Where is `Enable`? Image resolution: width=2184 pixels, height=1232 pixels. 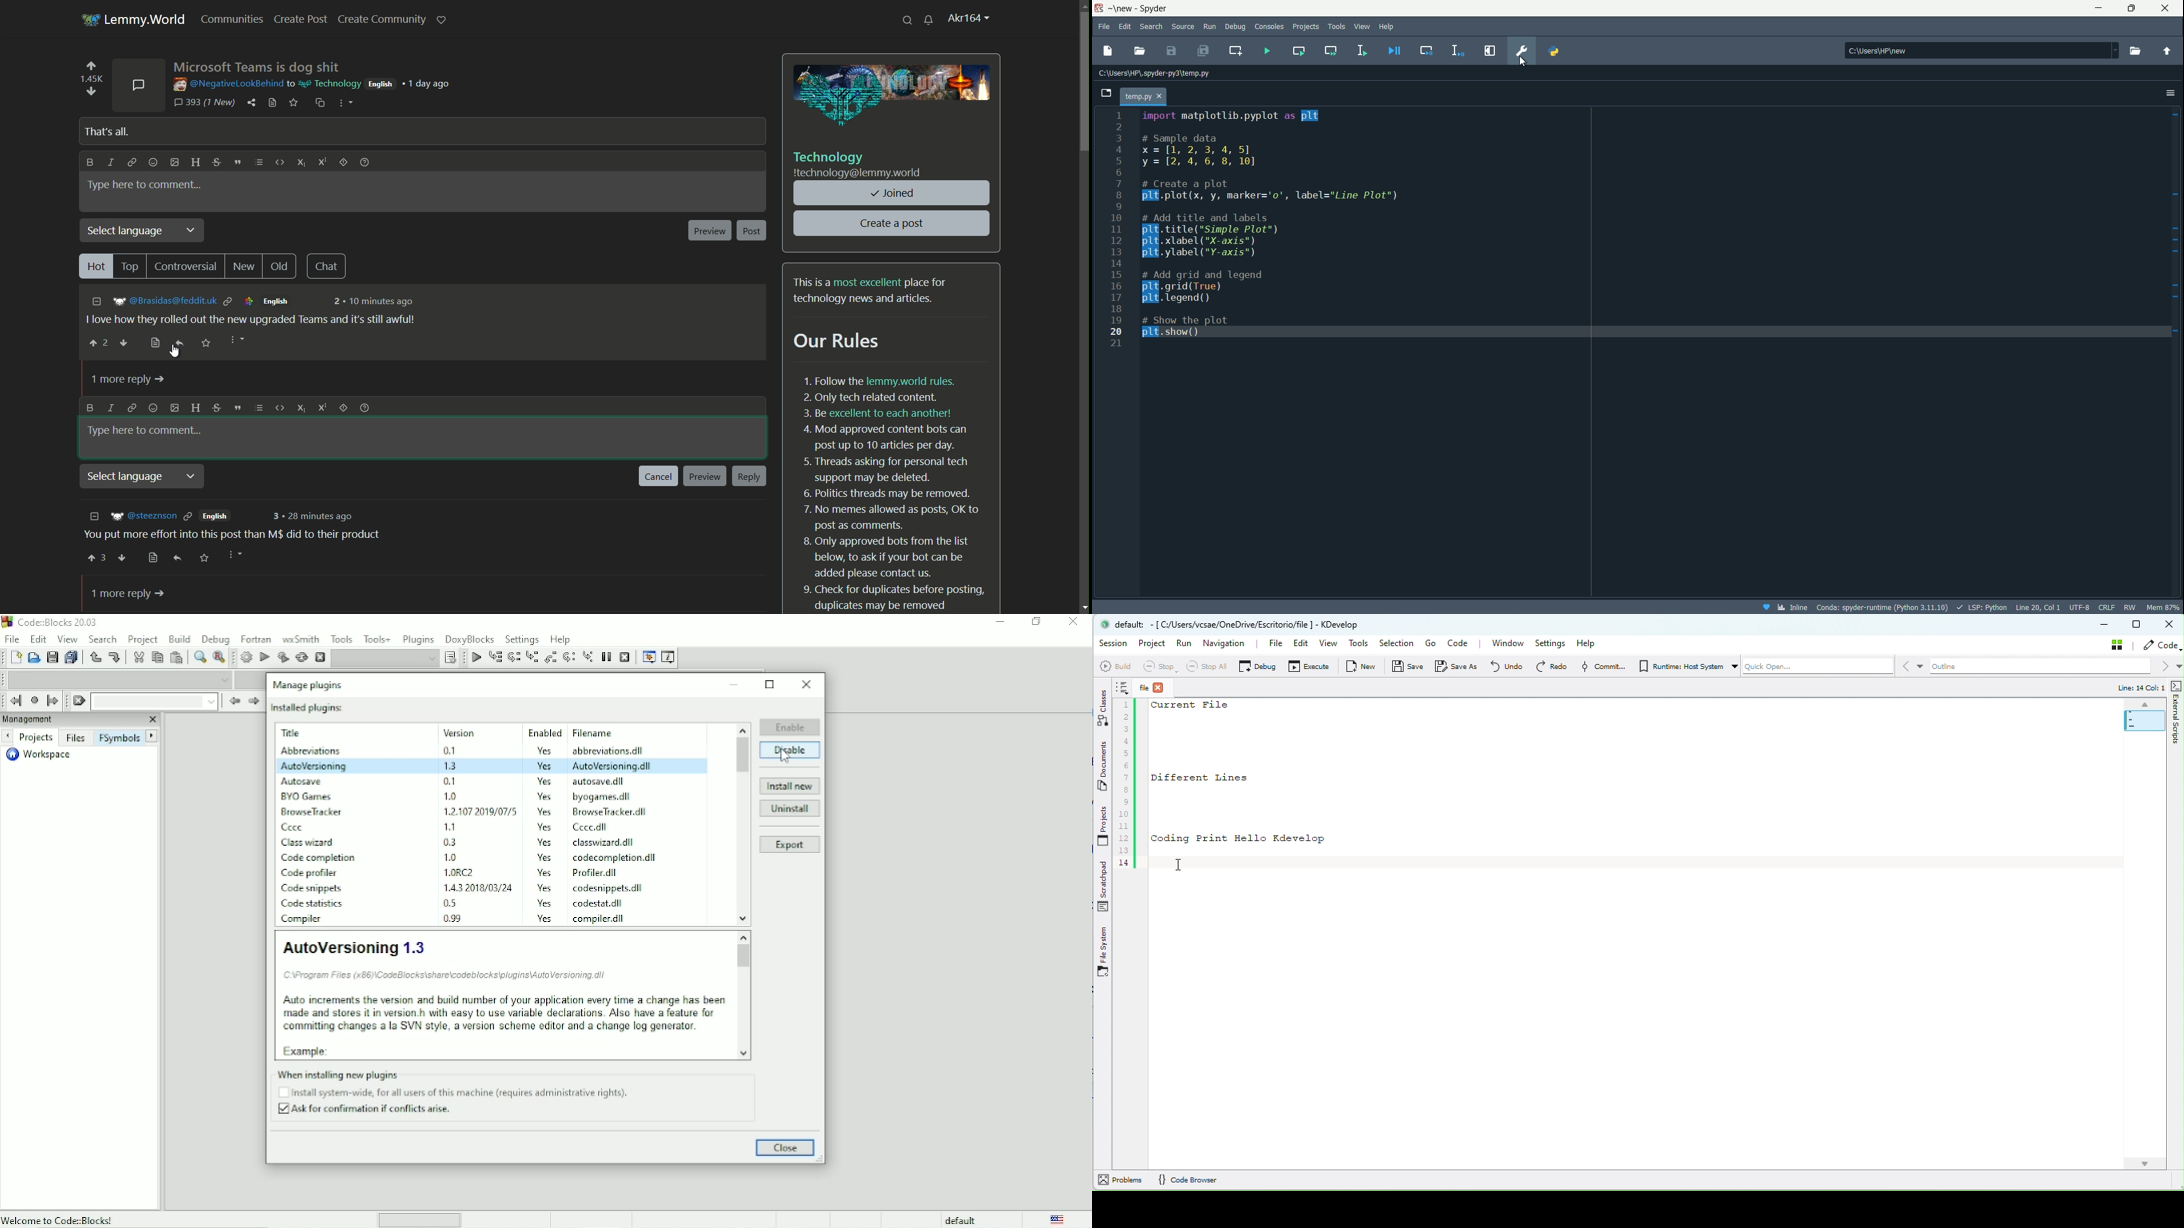
Enable is located at coordinates (789, 725).